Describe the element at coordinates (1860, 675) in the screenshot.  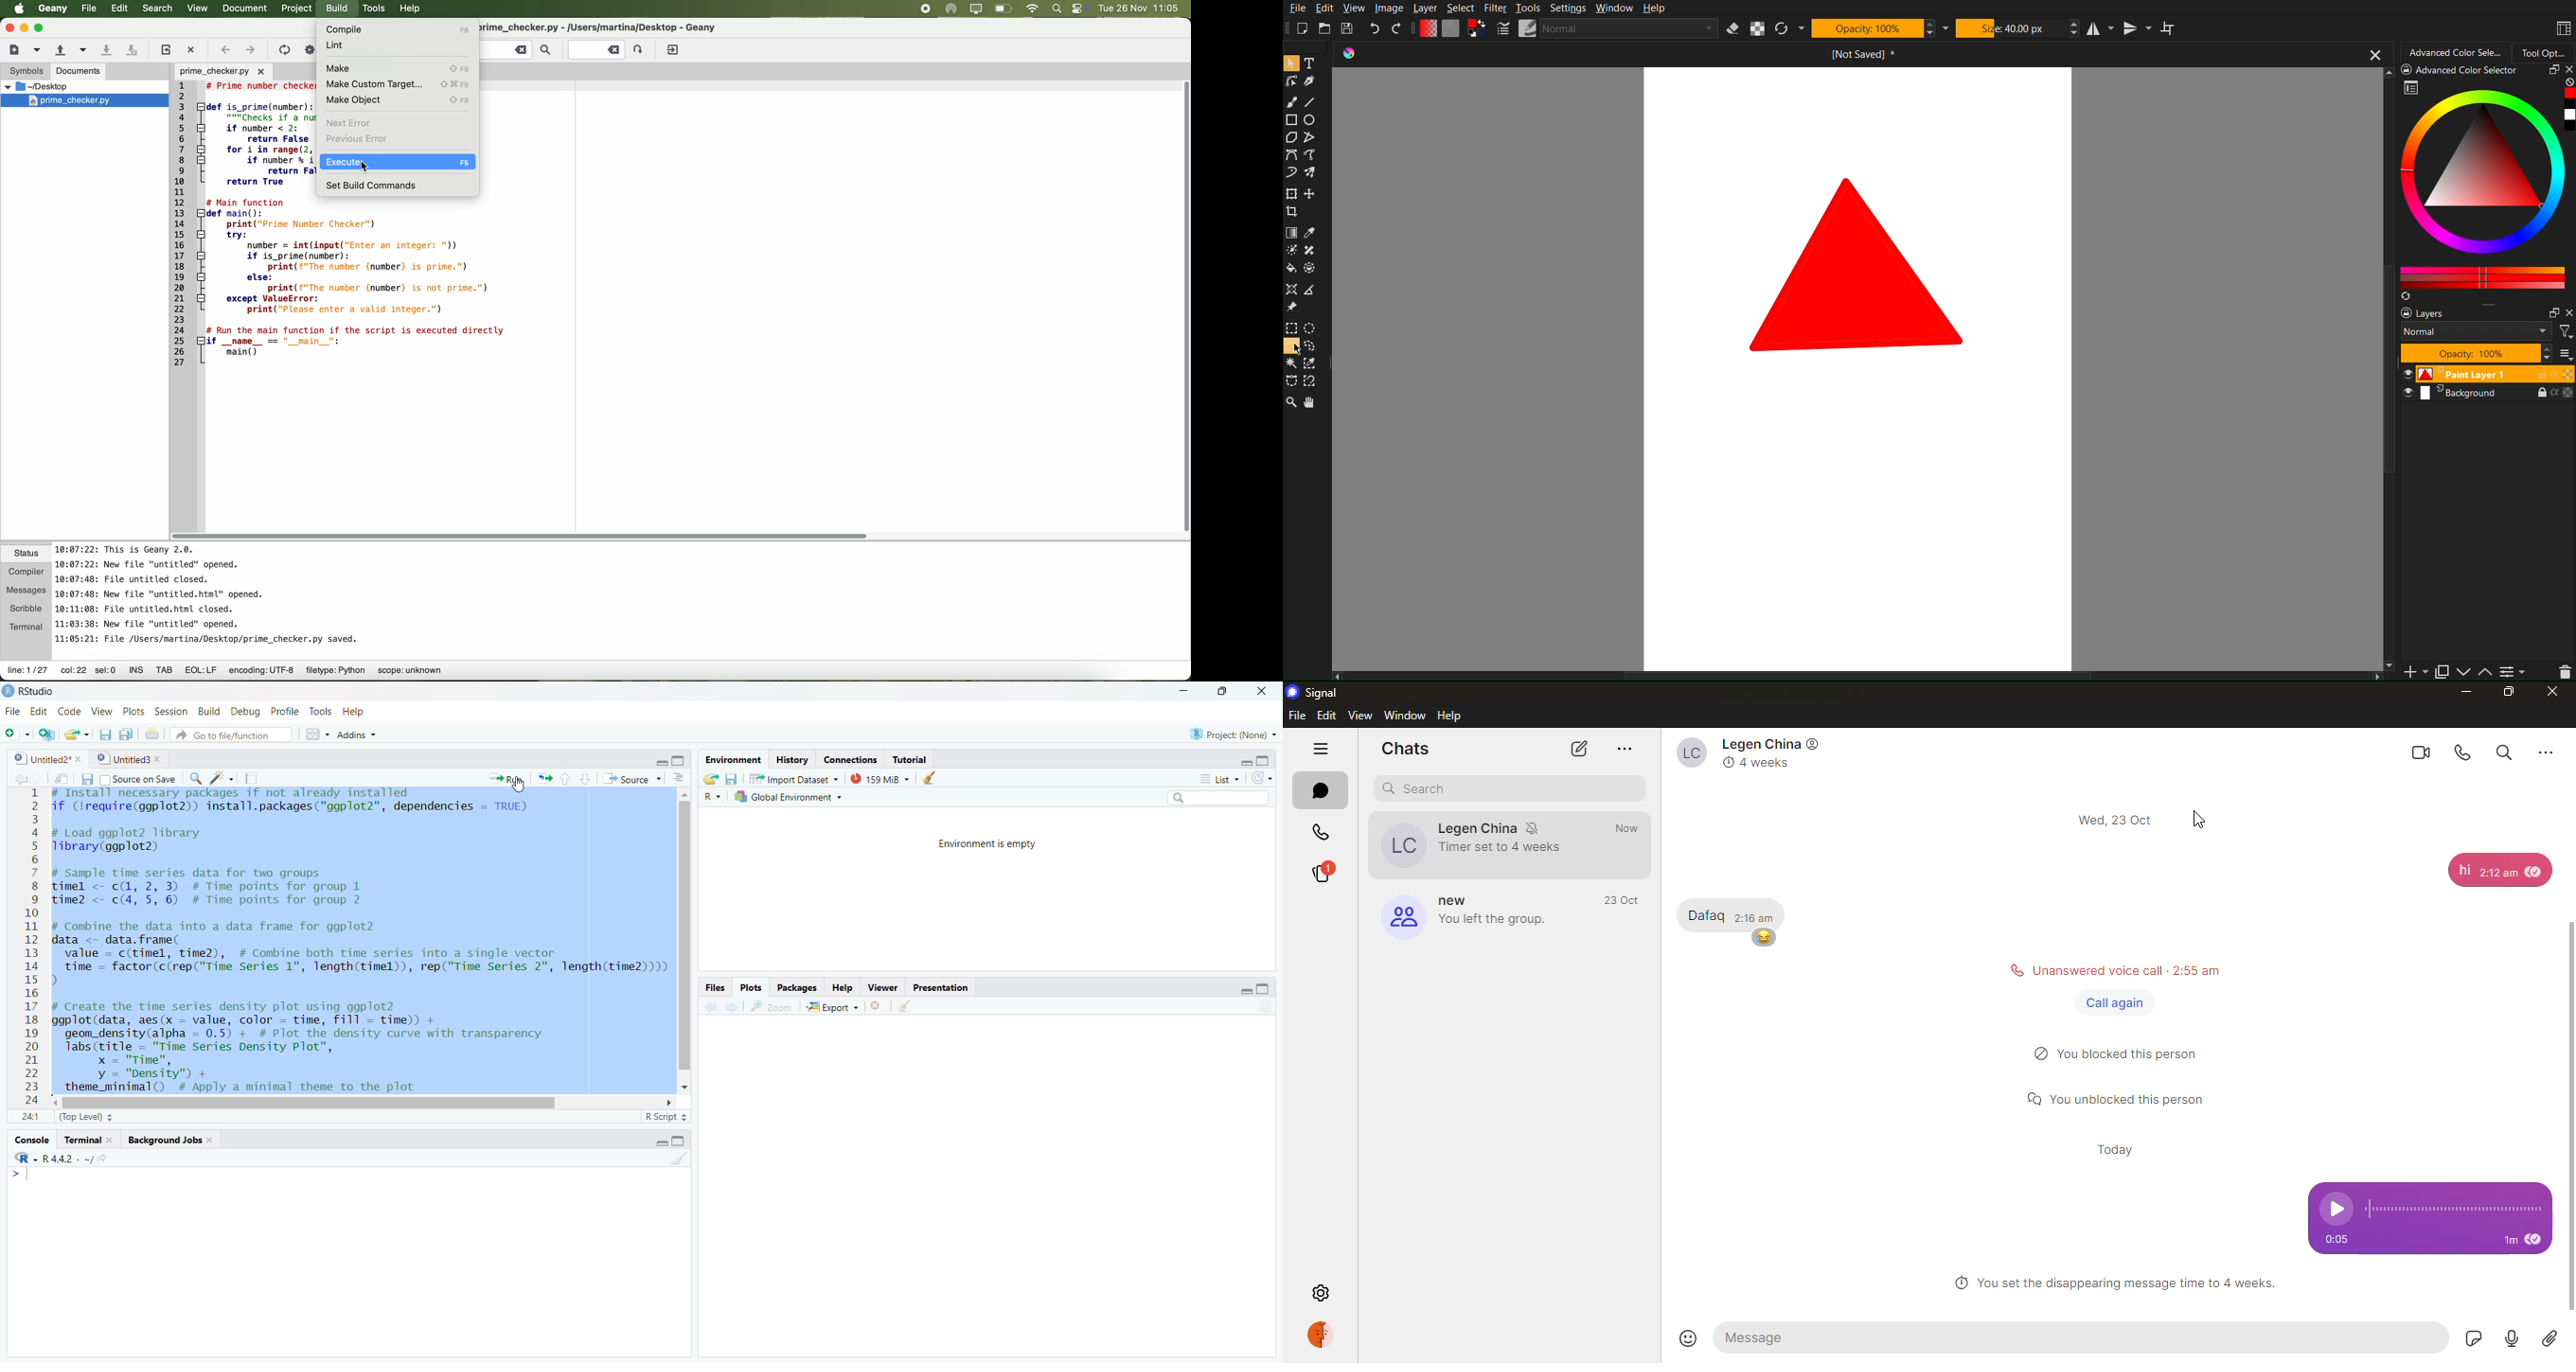
I see `Horizontal Scrollbar` at that location.